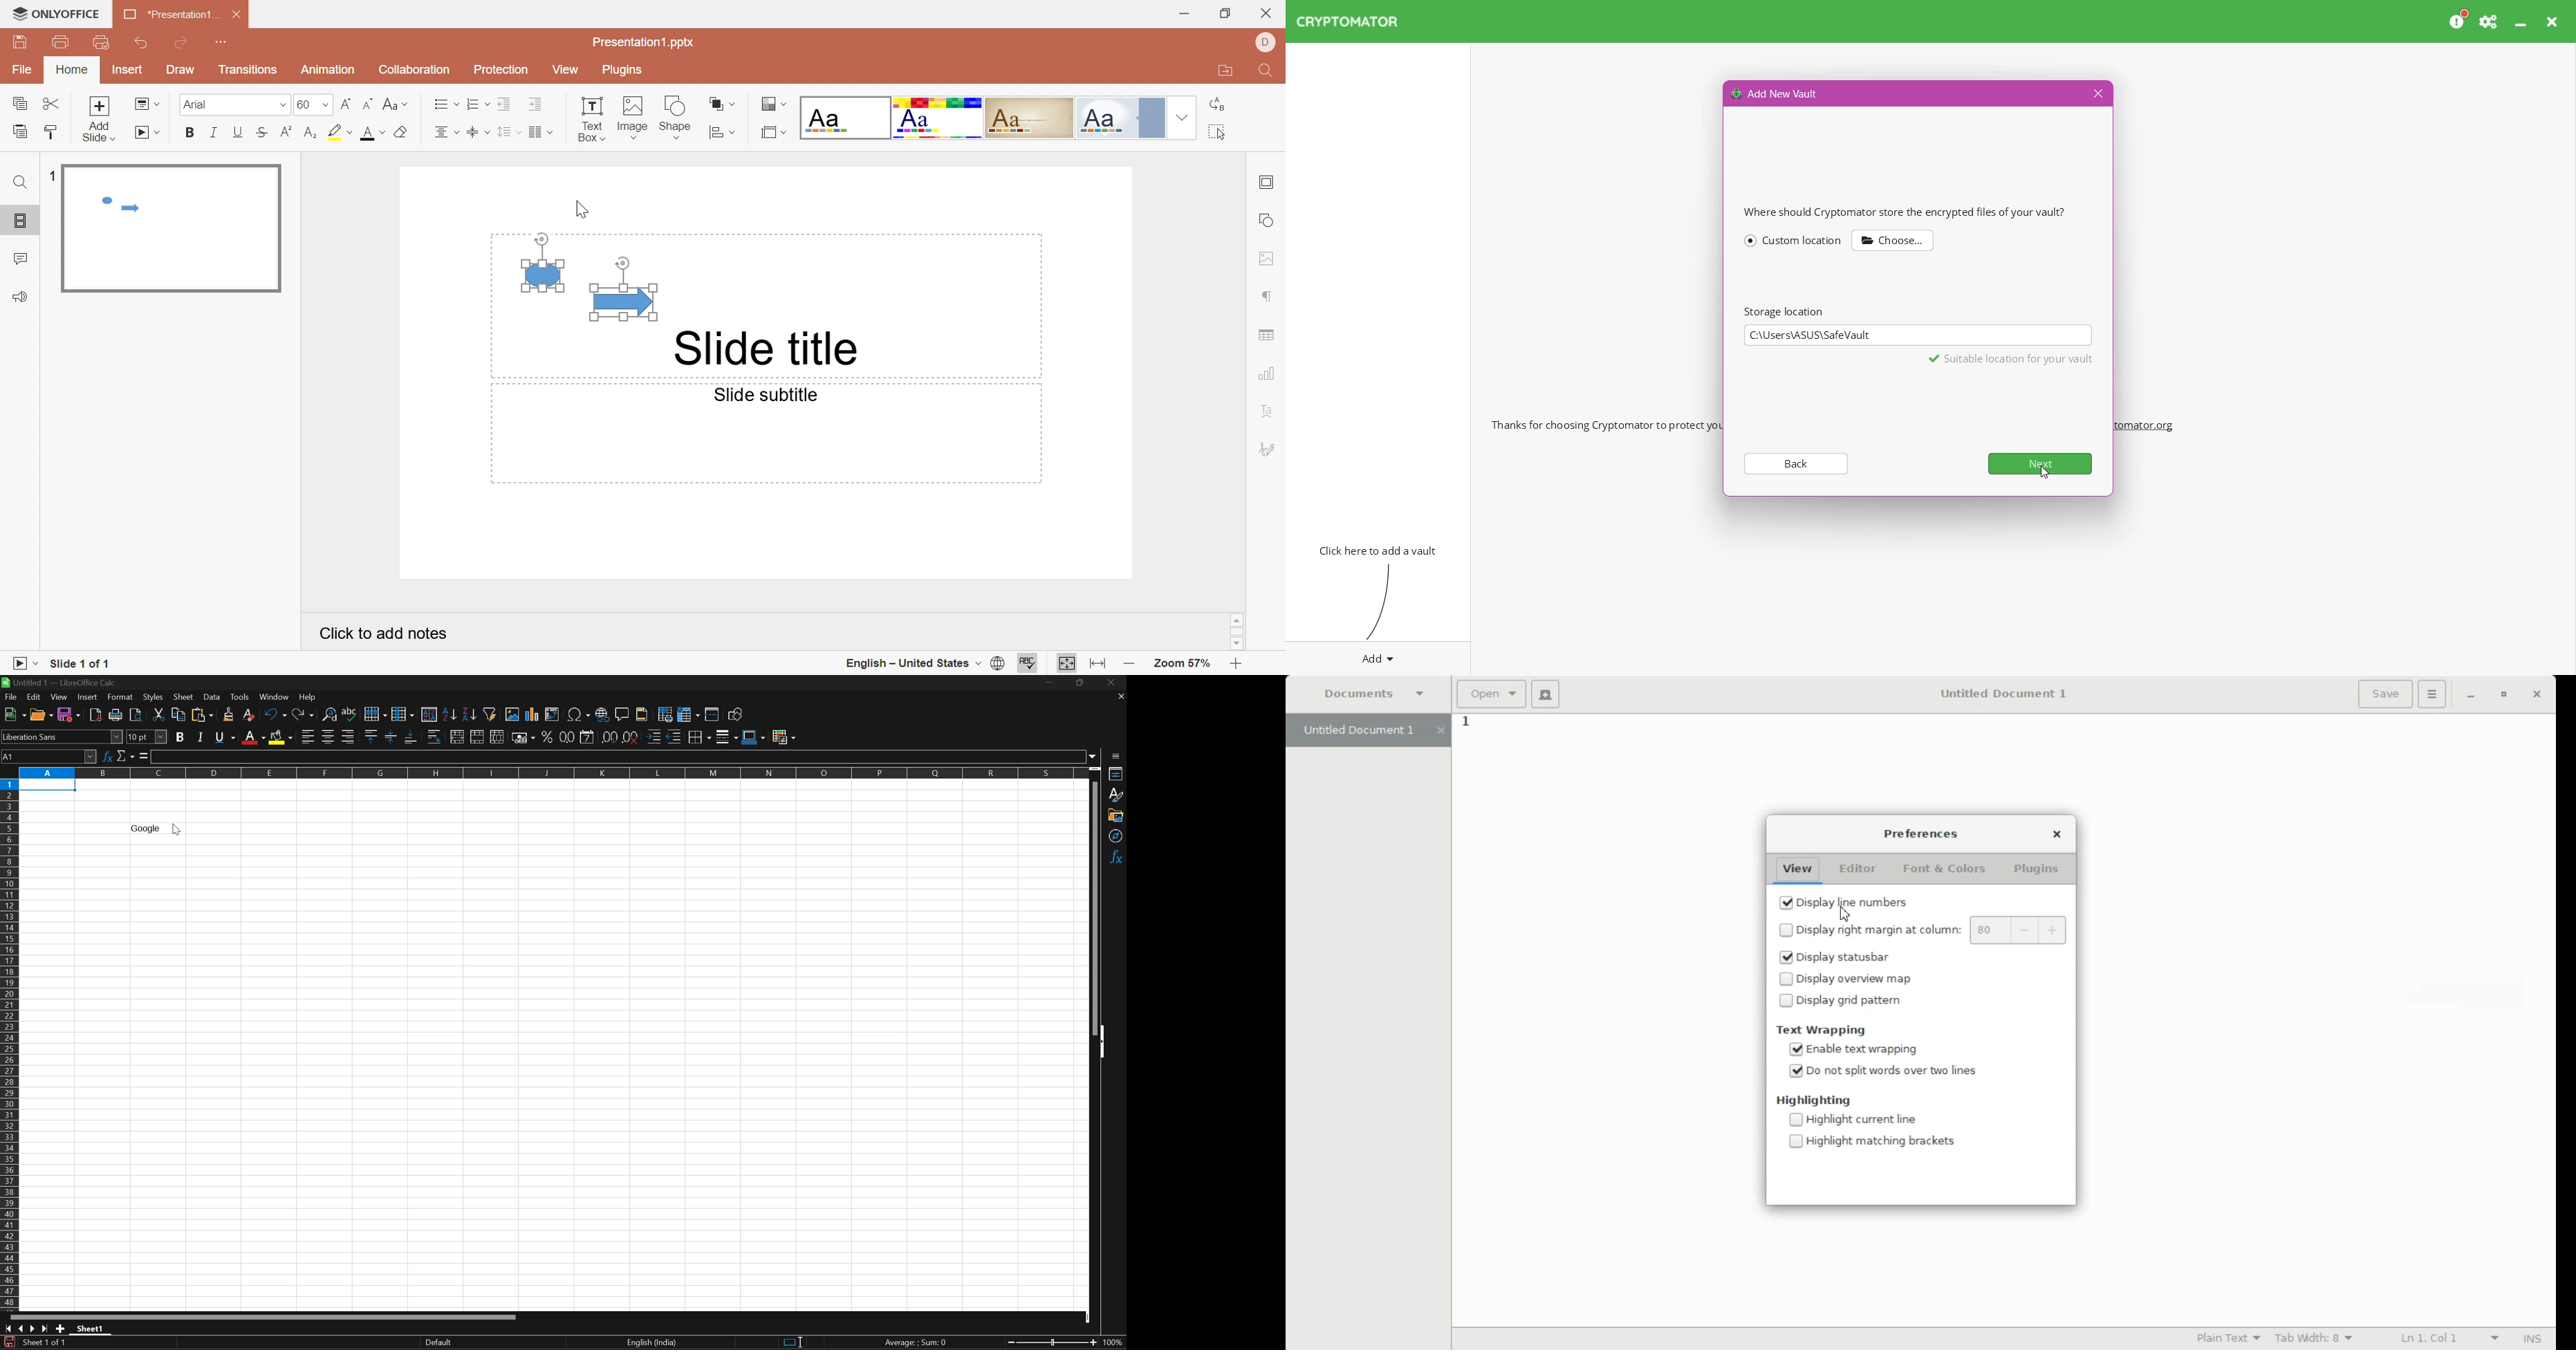 The height and width of the screenshot is (1372, 2576). What do you see at coordinates (308, 738) in the screenshot?
I see `Align left` at bounding box center [308, 738].